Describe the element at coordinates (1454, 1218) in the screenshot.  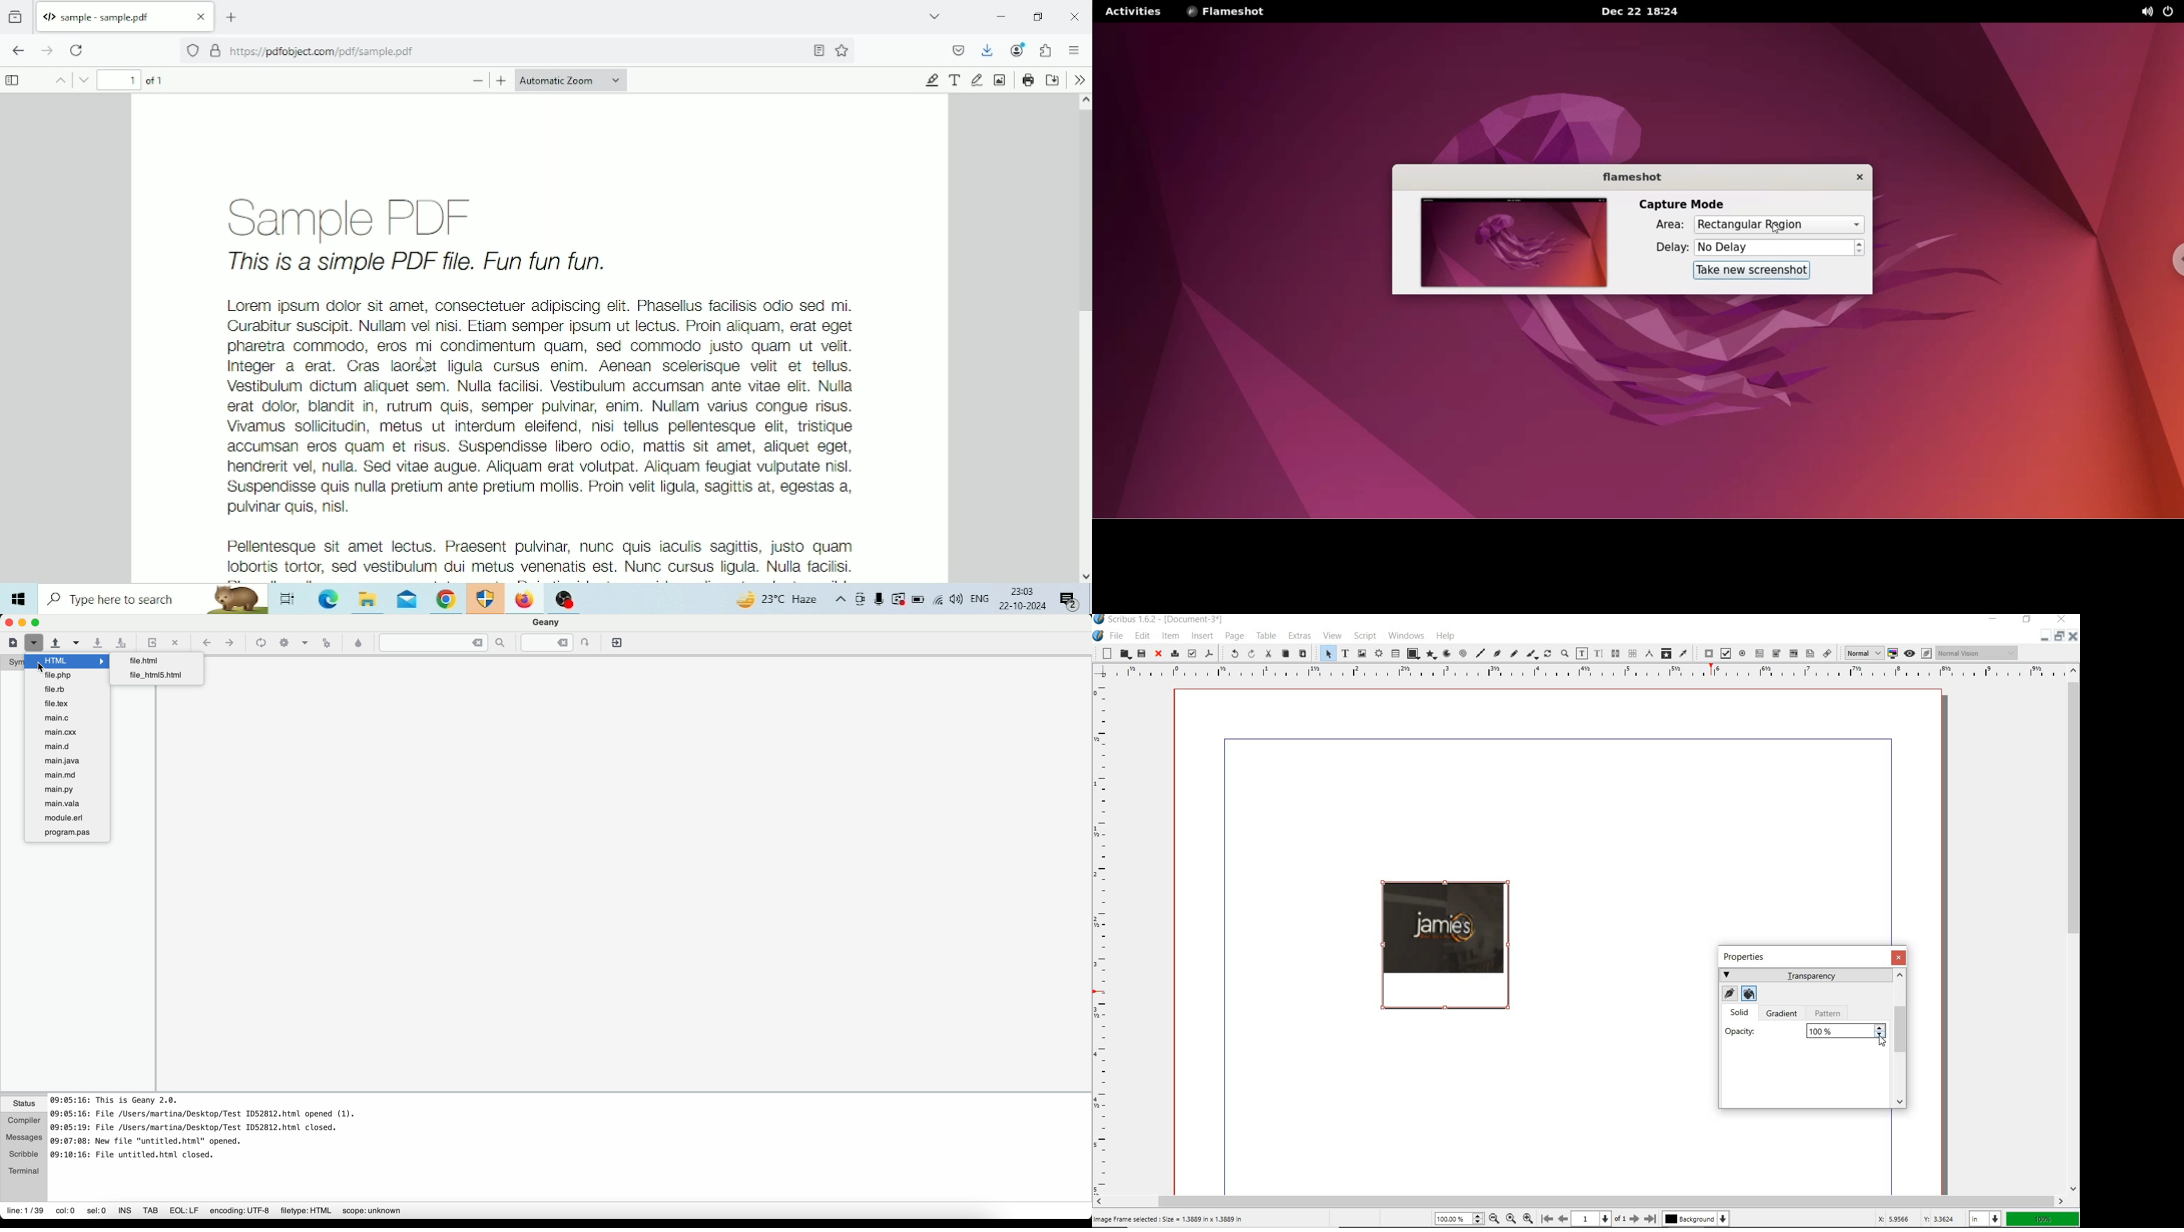
I see `zoom level` at that location.